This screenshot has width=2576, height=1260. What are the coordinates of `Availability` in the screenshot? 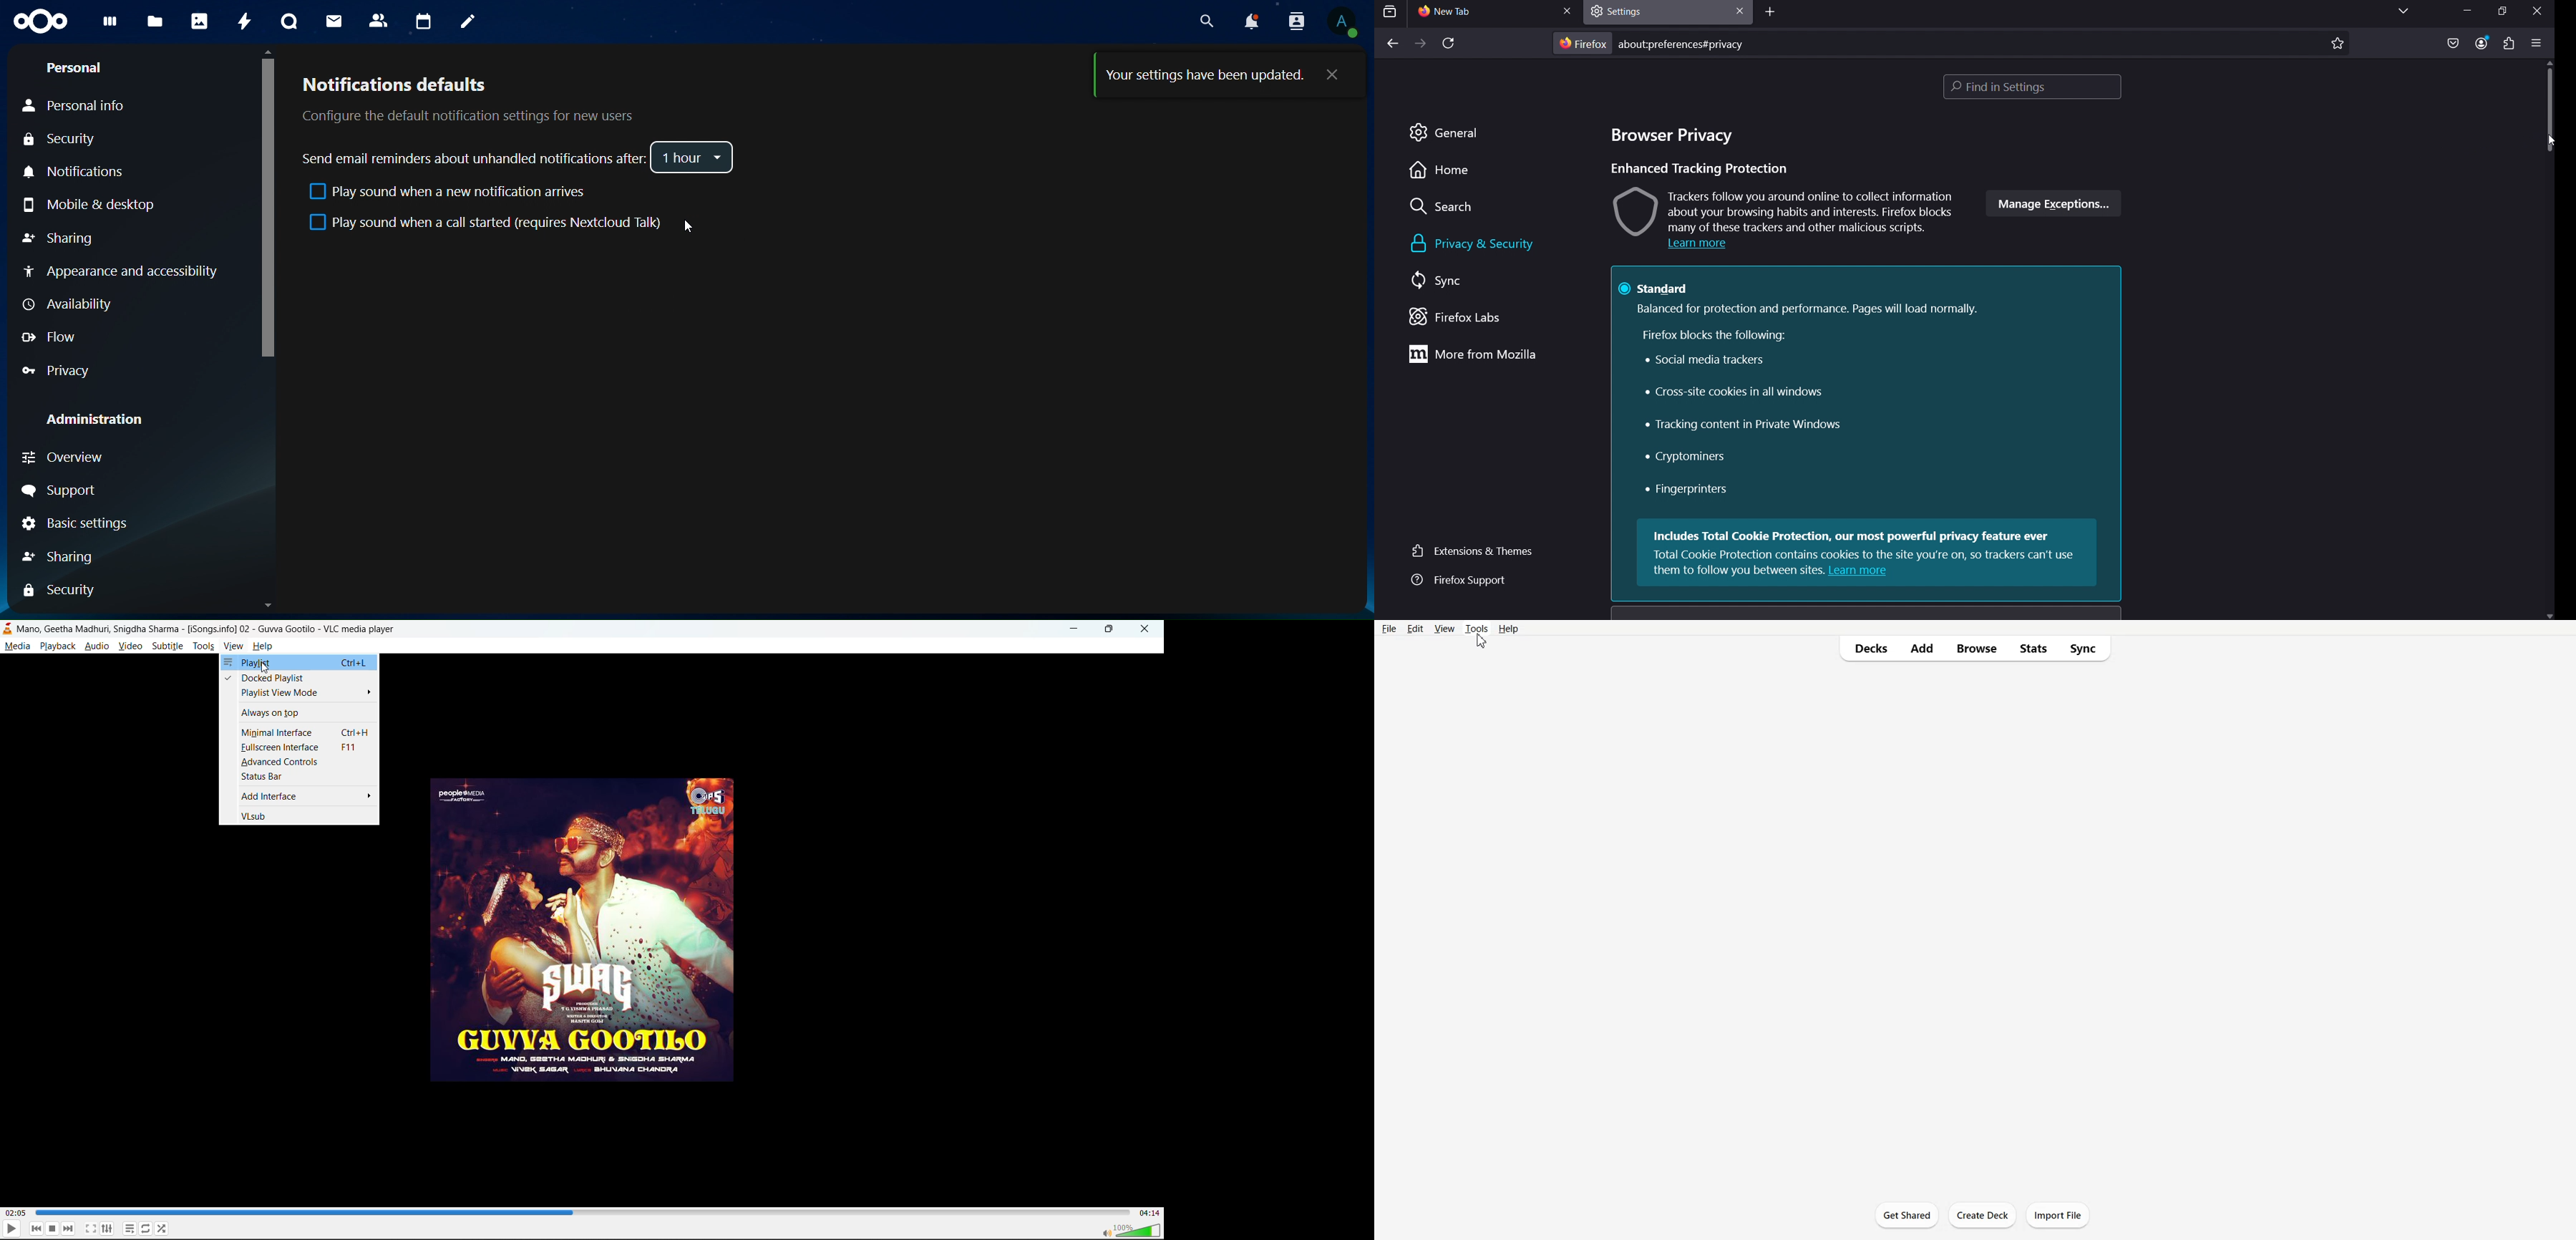 It's located at (71, 305).